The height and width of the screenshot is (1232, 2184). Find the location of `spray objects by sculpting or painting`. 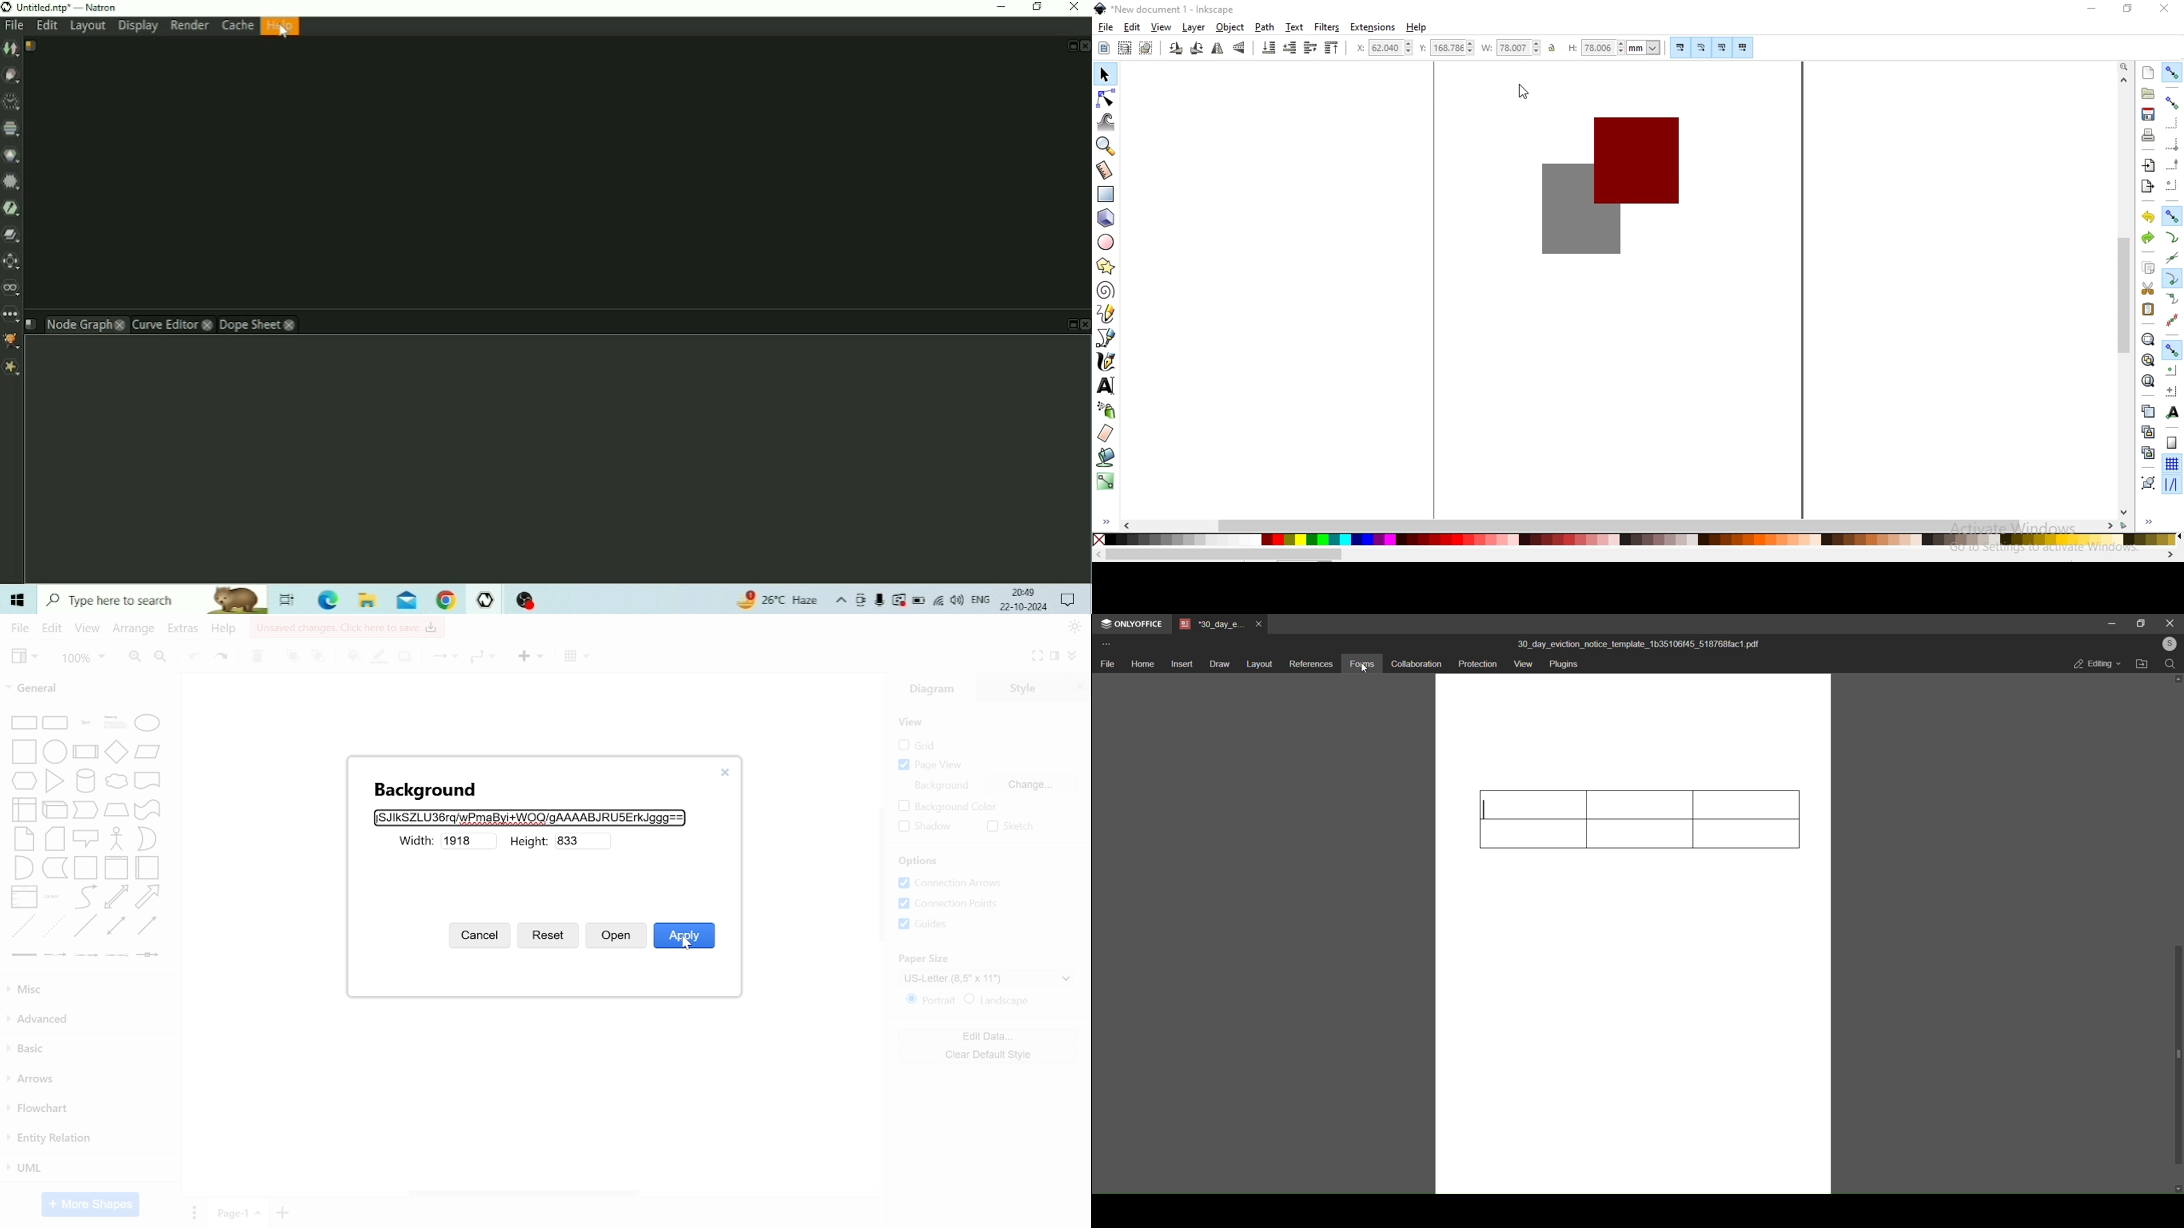

spray objects by sculpting or painting is located at coordinates (1106, 410).